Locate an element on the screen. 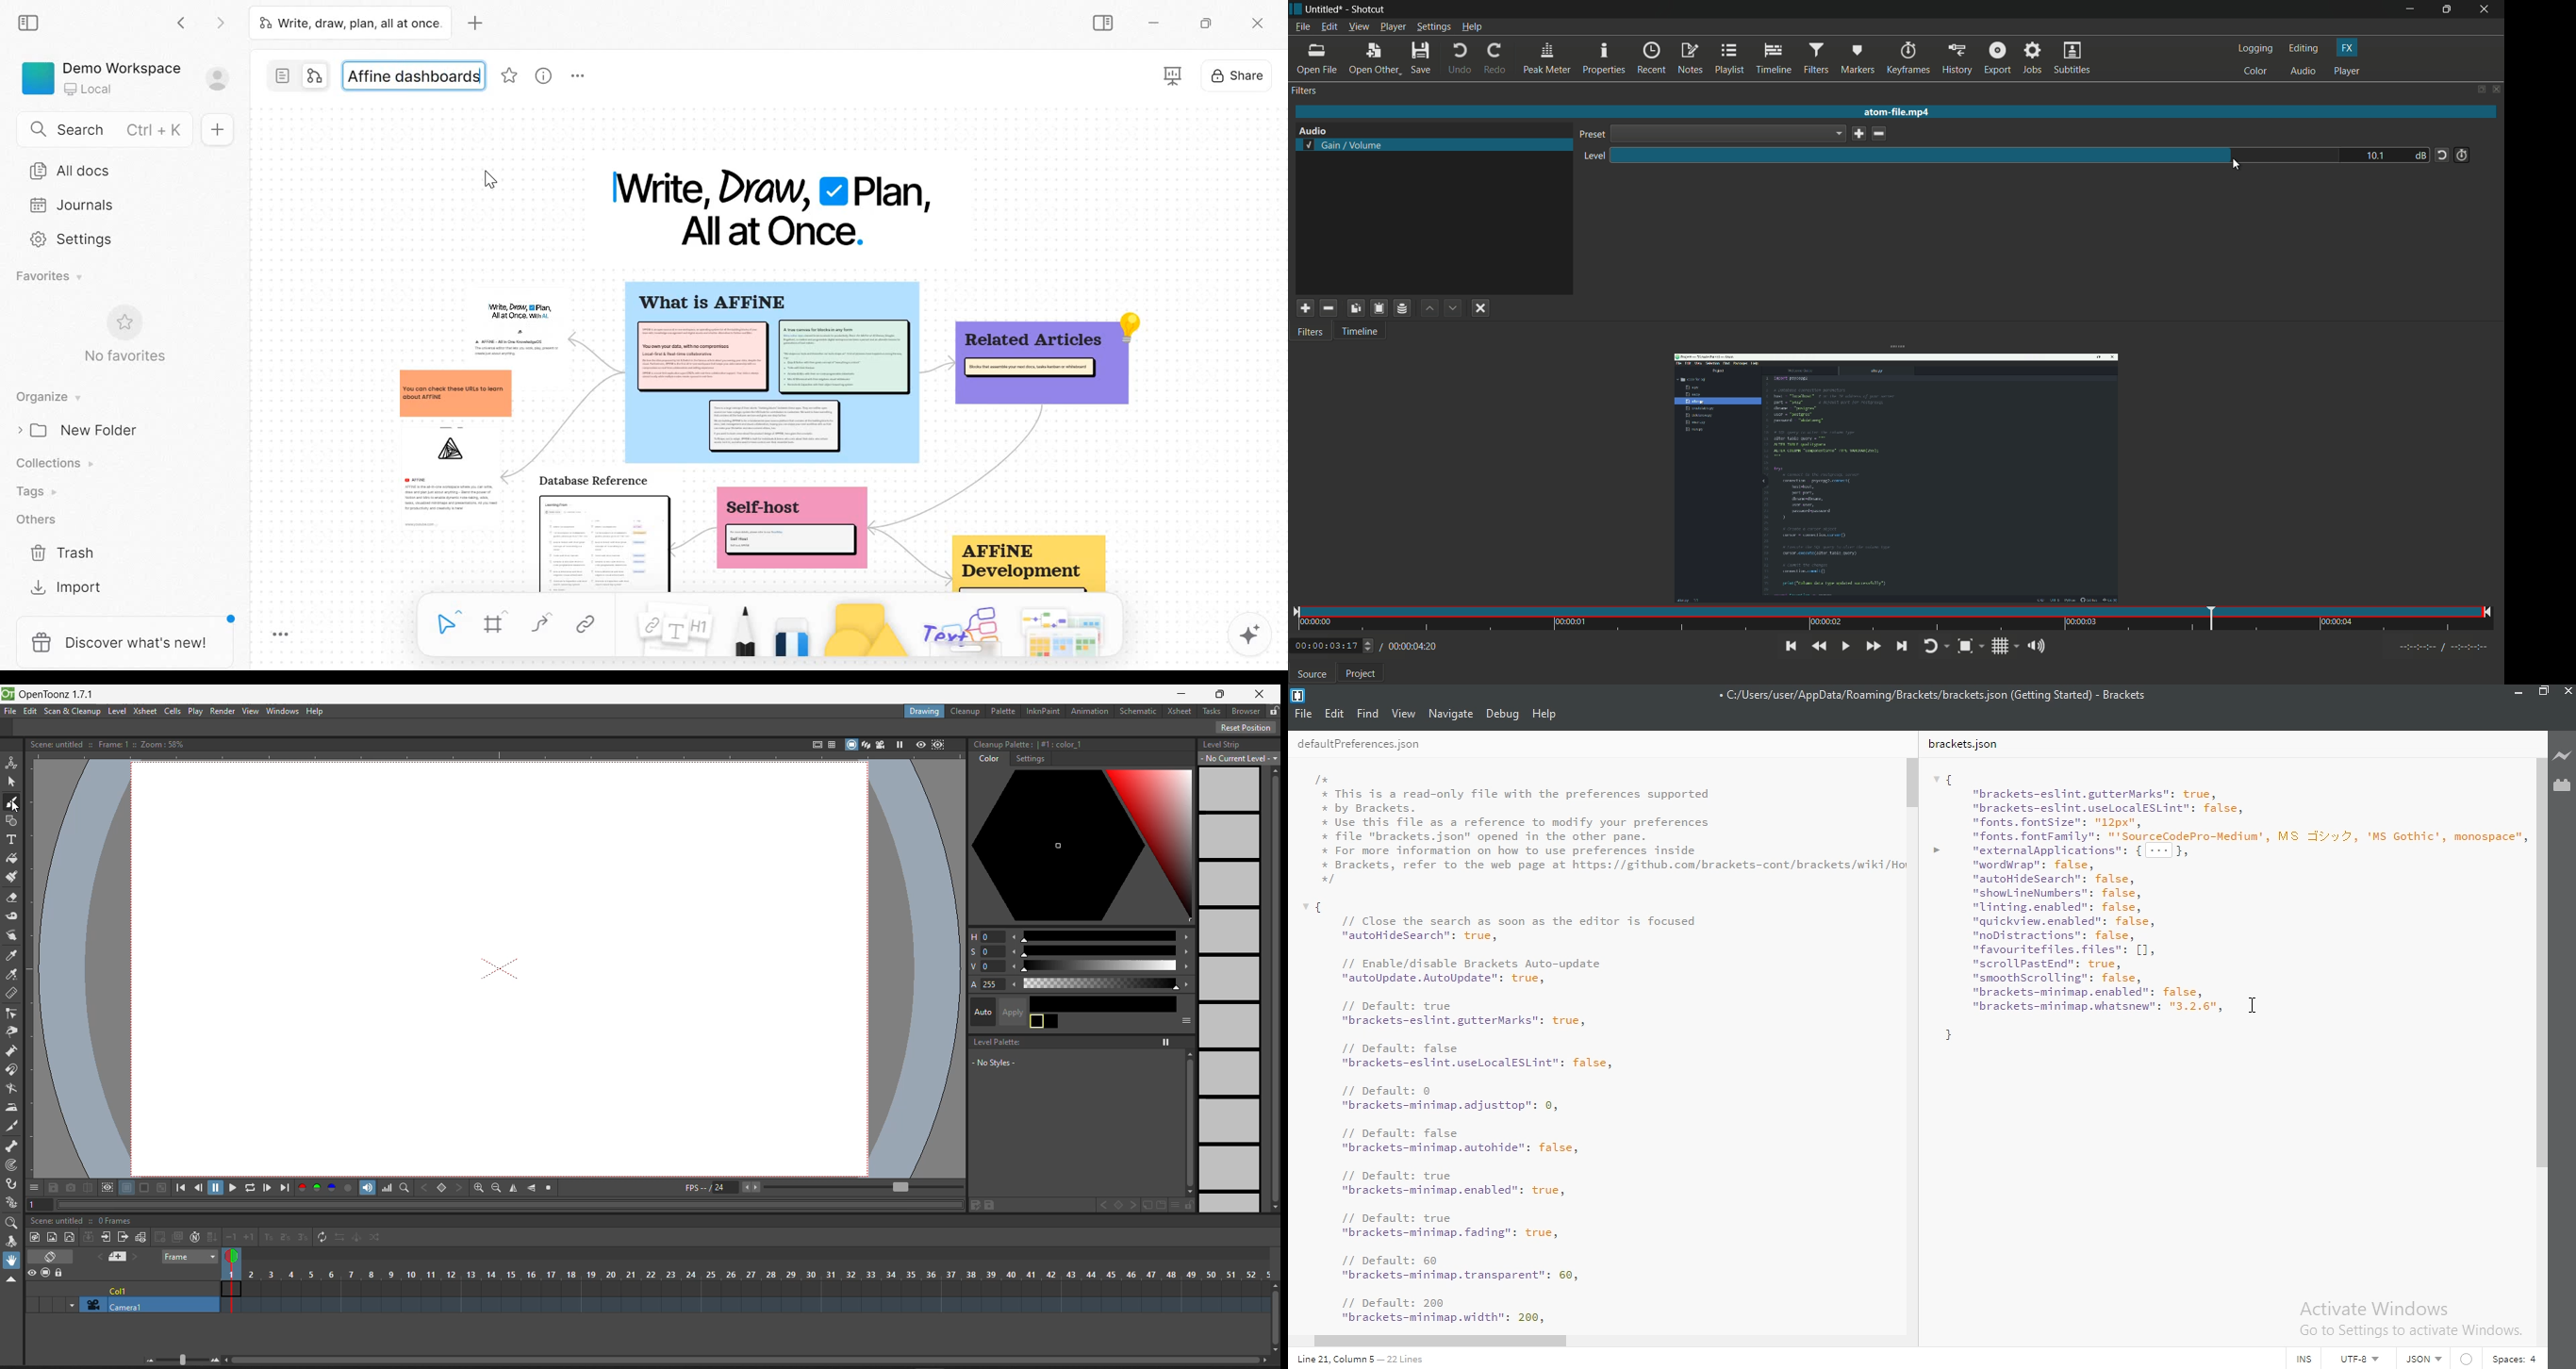  JSON is located at coordinates (2420, 1360).